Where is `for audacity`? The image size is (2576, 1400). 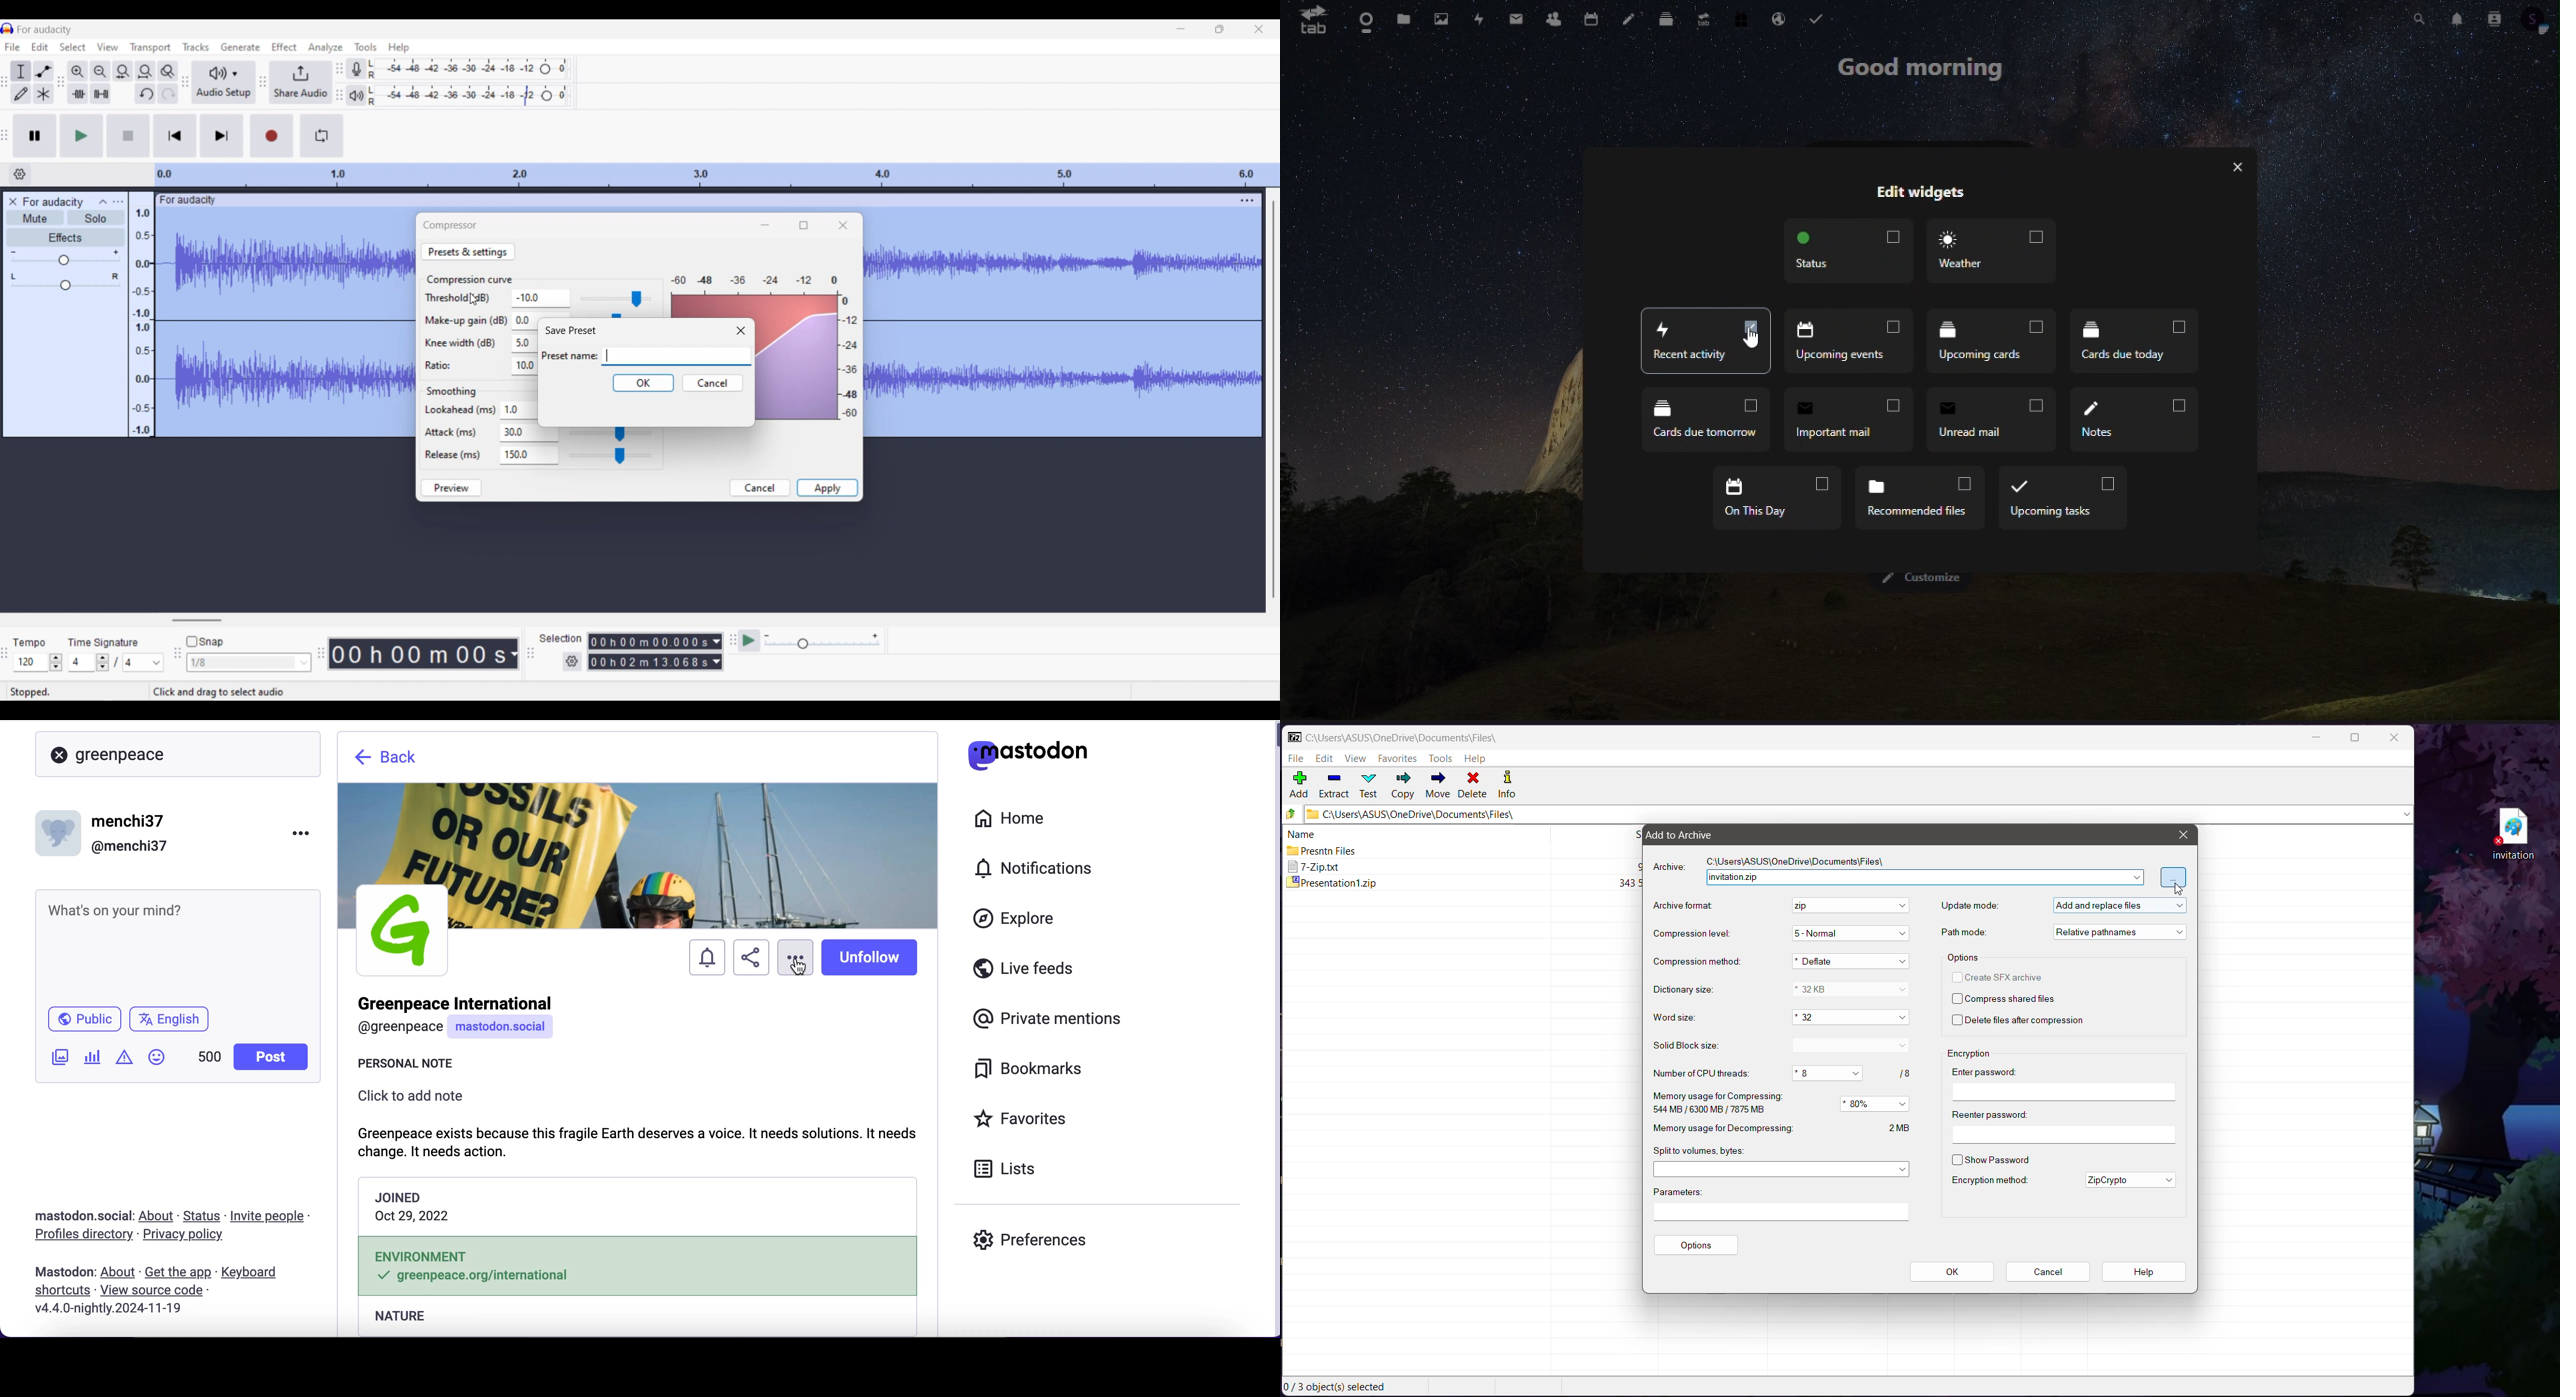
for audacity is located at coordinates (190, 199).